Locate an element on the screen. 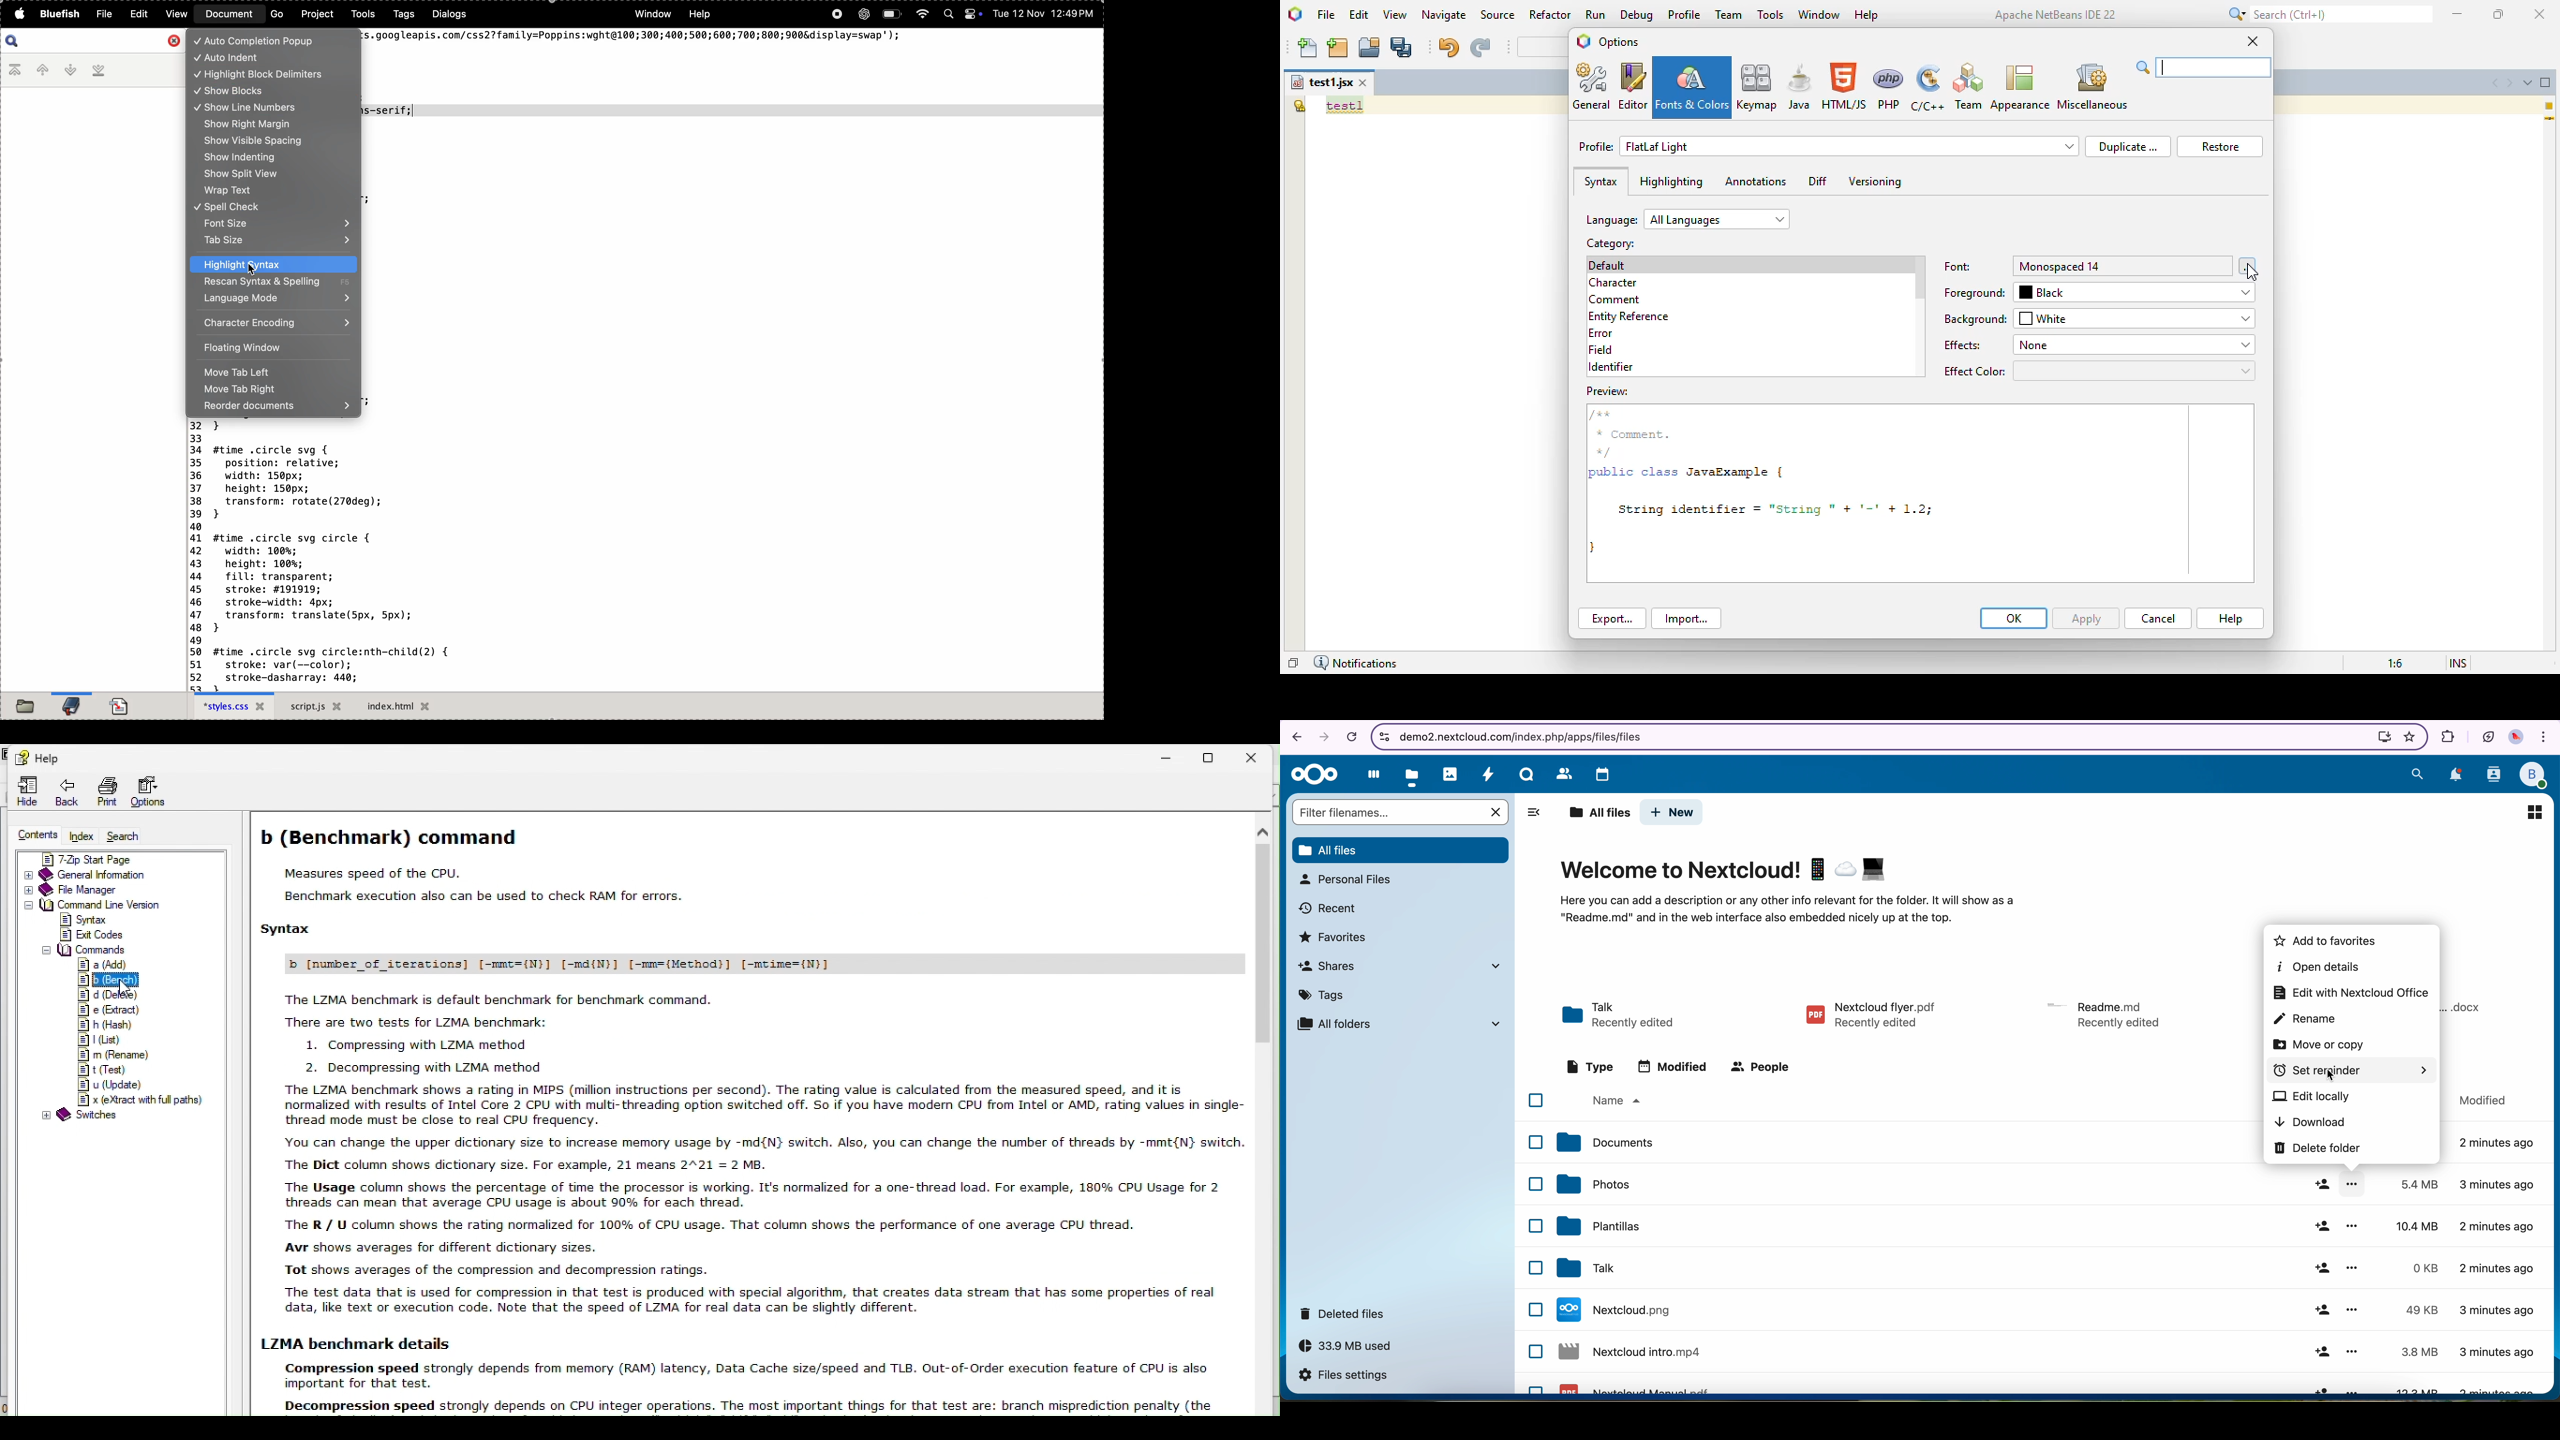  move or copy is located at coordinates (2321, 1045).